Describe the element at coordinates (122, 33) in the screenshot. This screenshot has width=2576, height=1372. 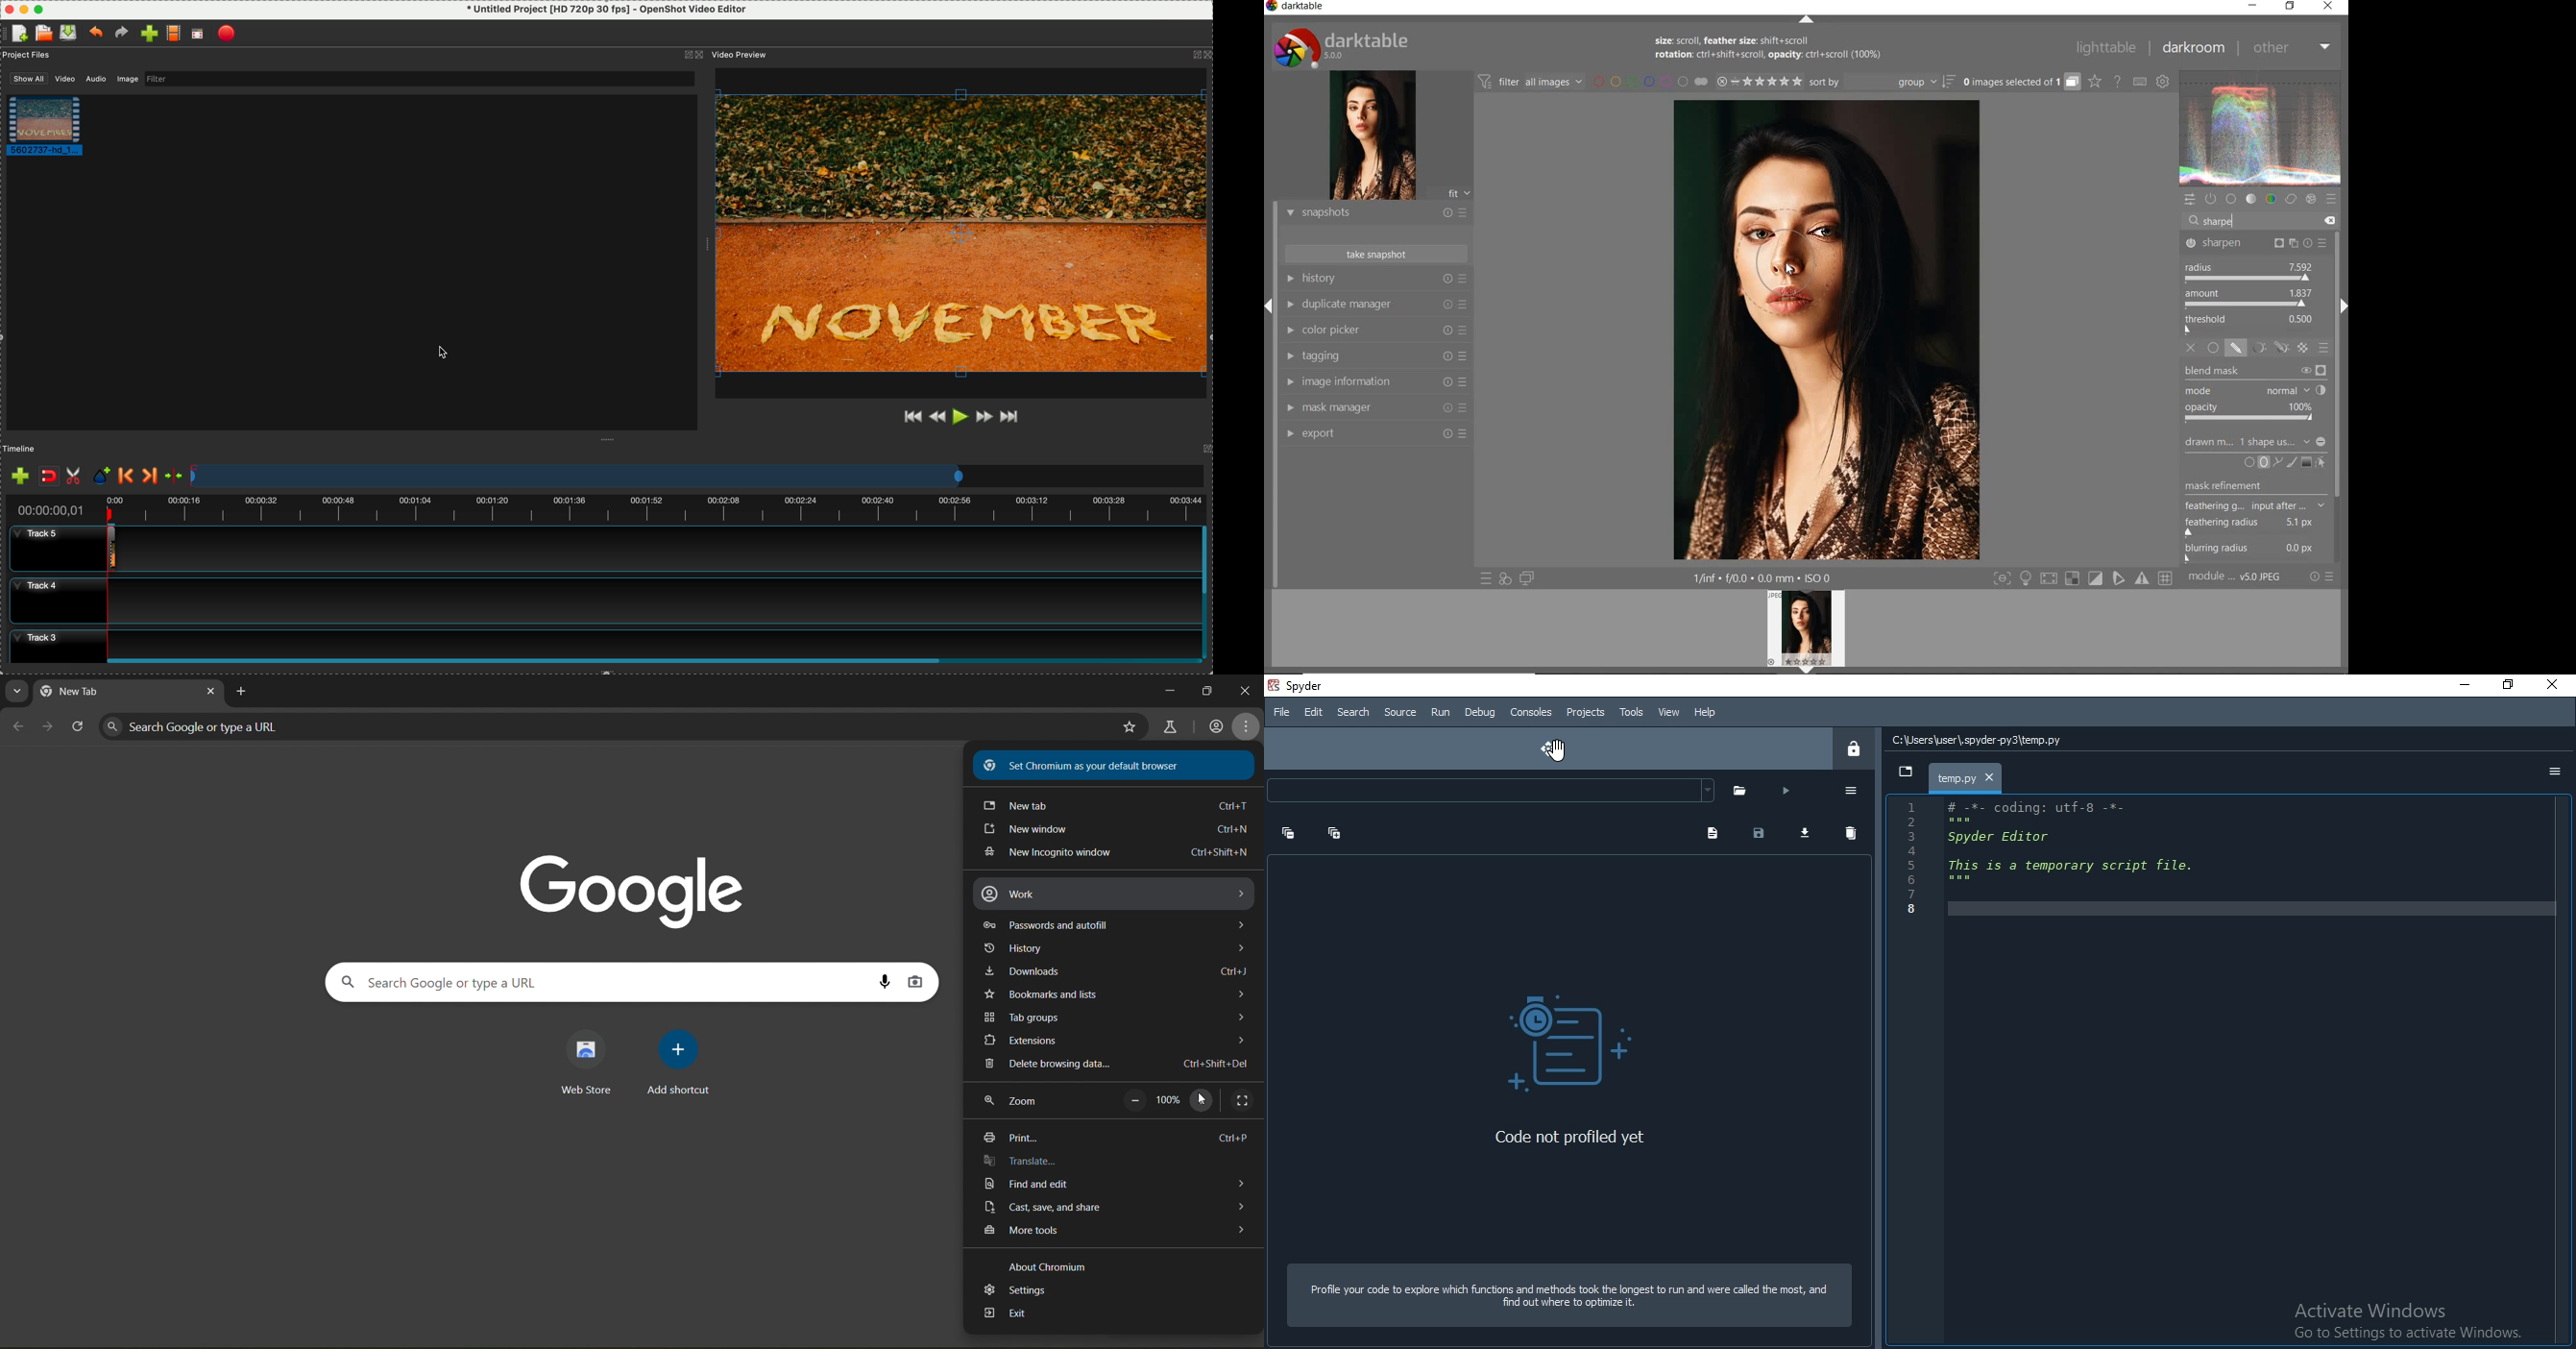
I see `redo` at that location.